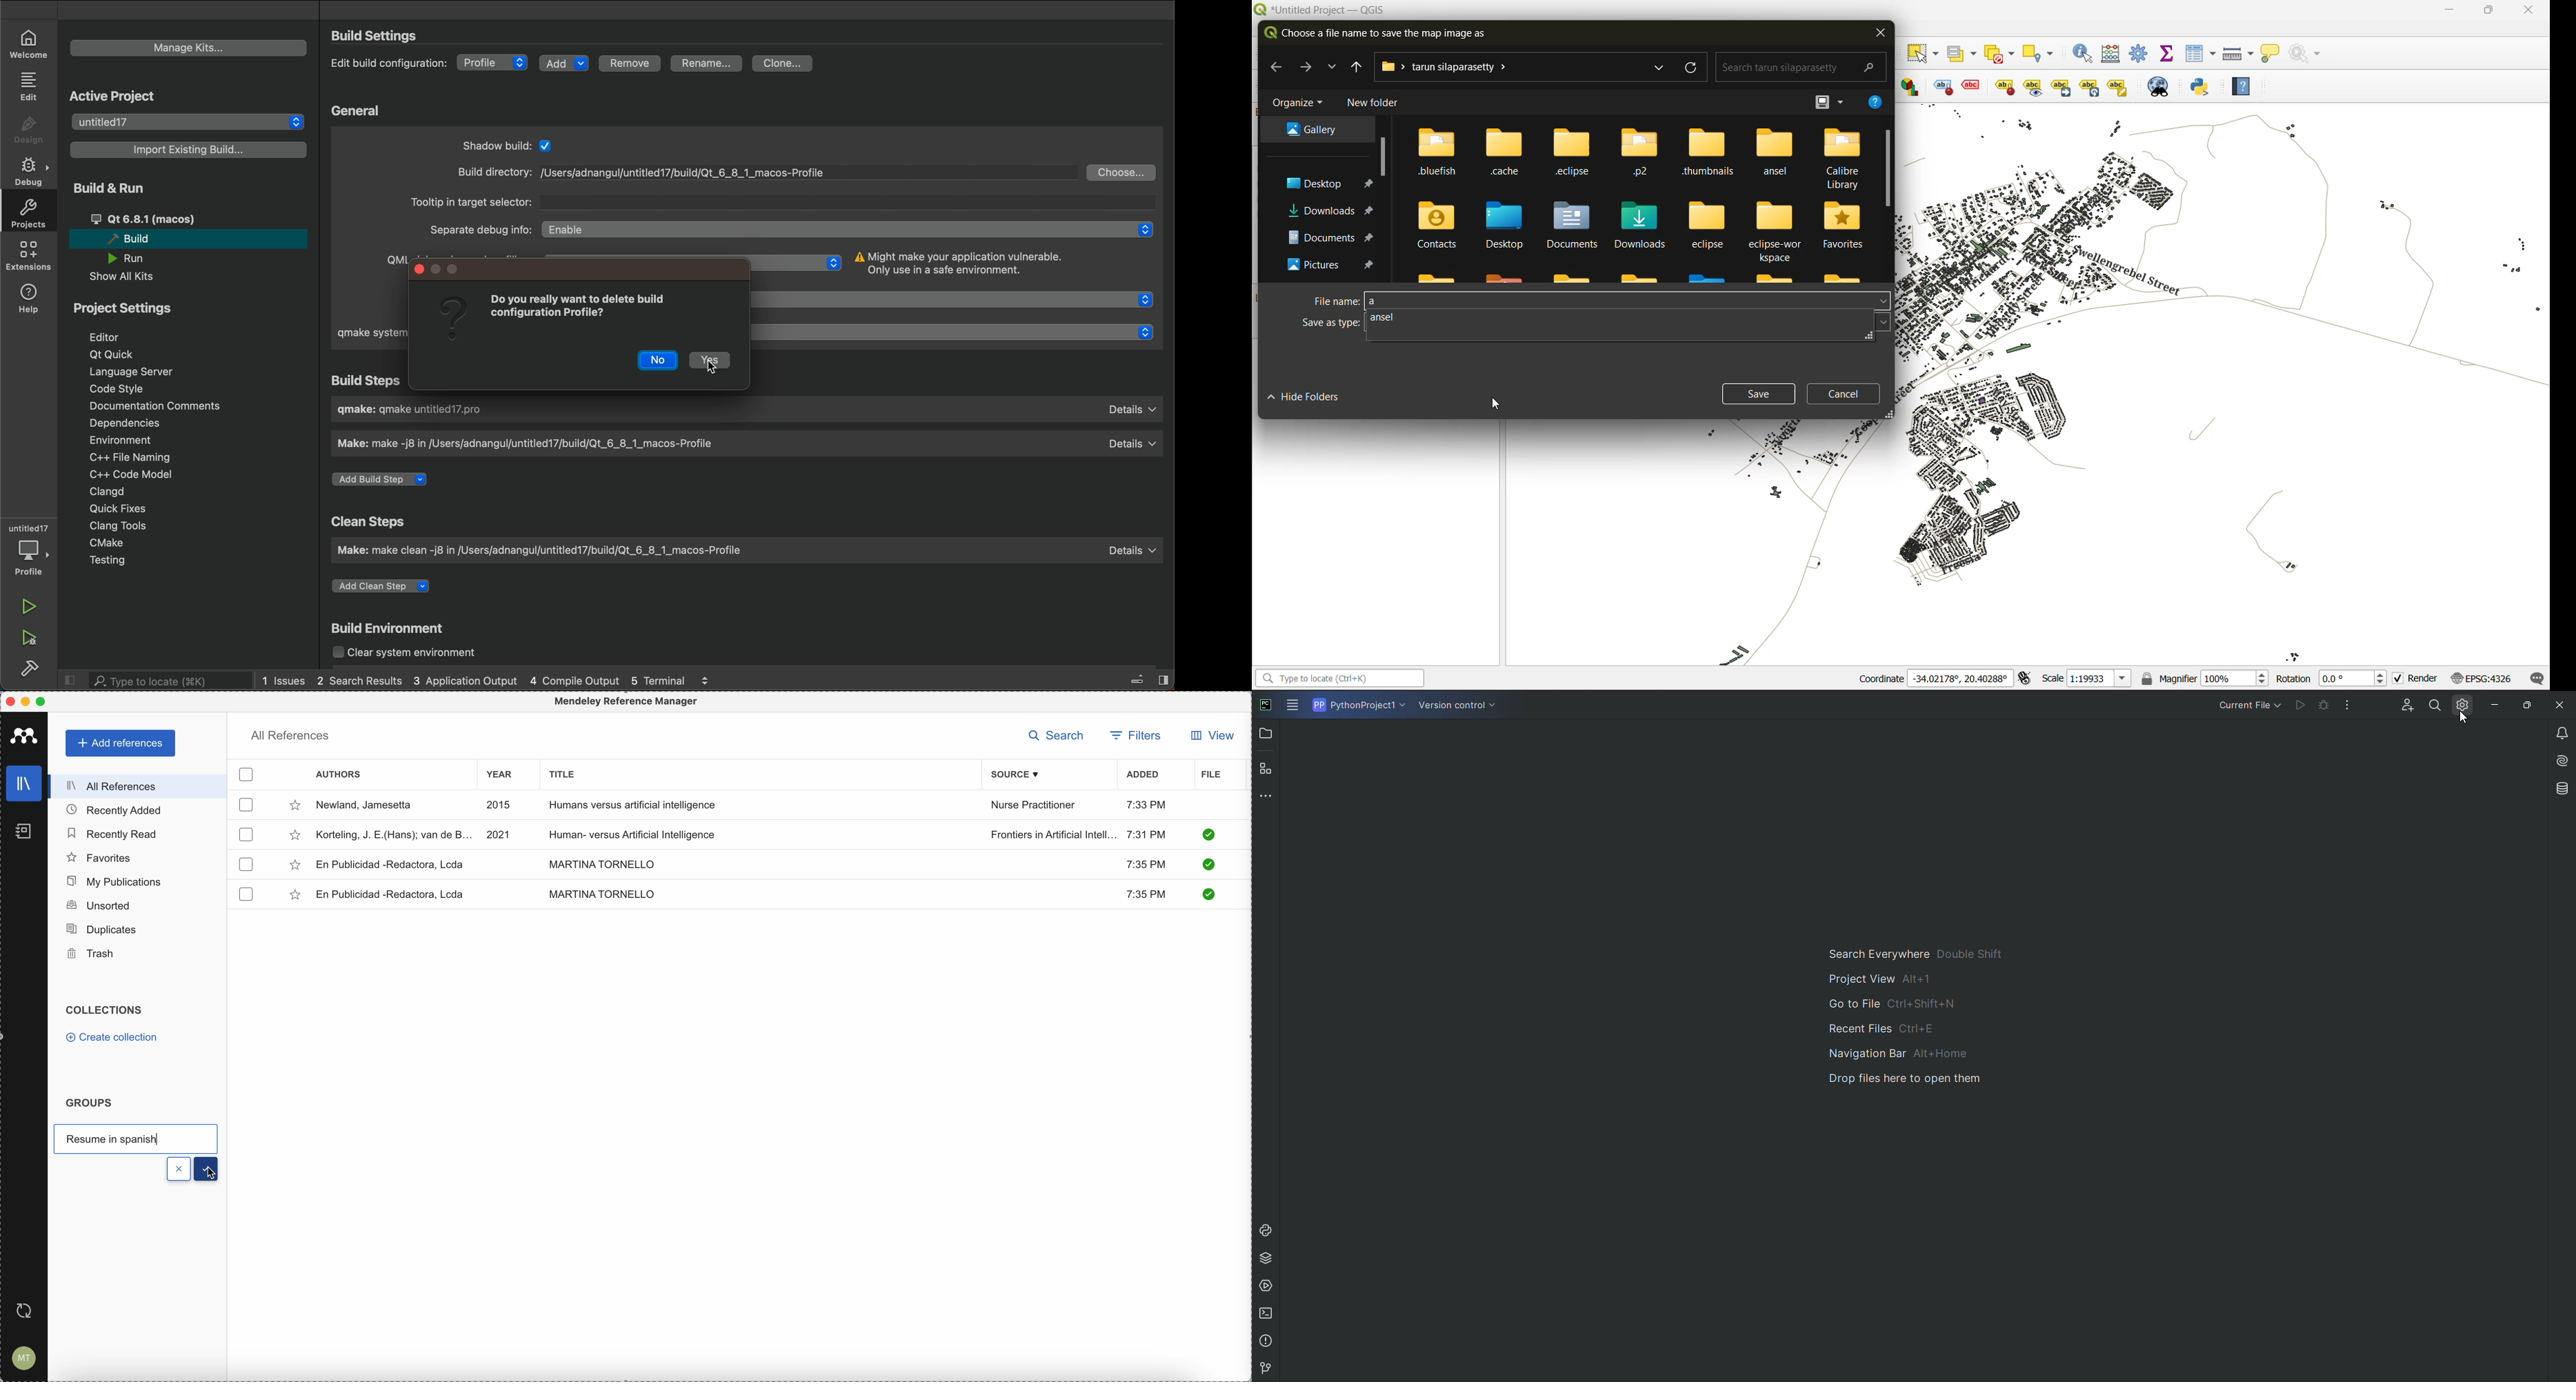 The height and width of the screenshot is (1400, 2576). What do you see at coordinates (1035, 805) in the screenshot?
I see `Nurse Practitioner` at bounding box center [1035, 805].